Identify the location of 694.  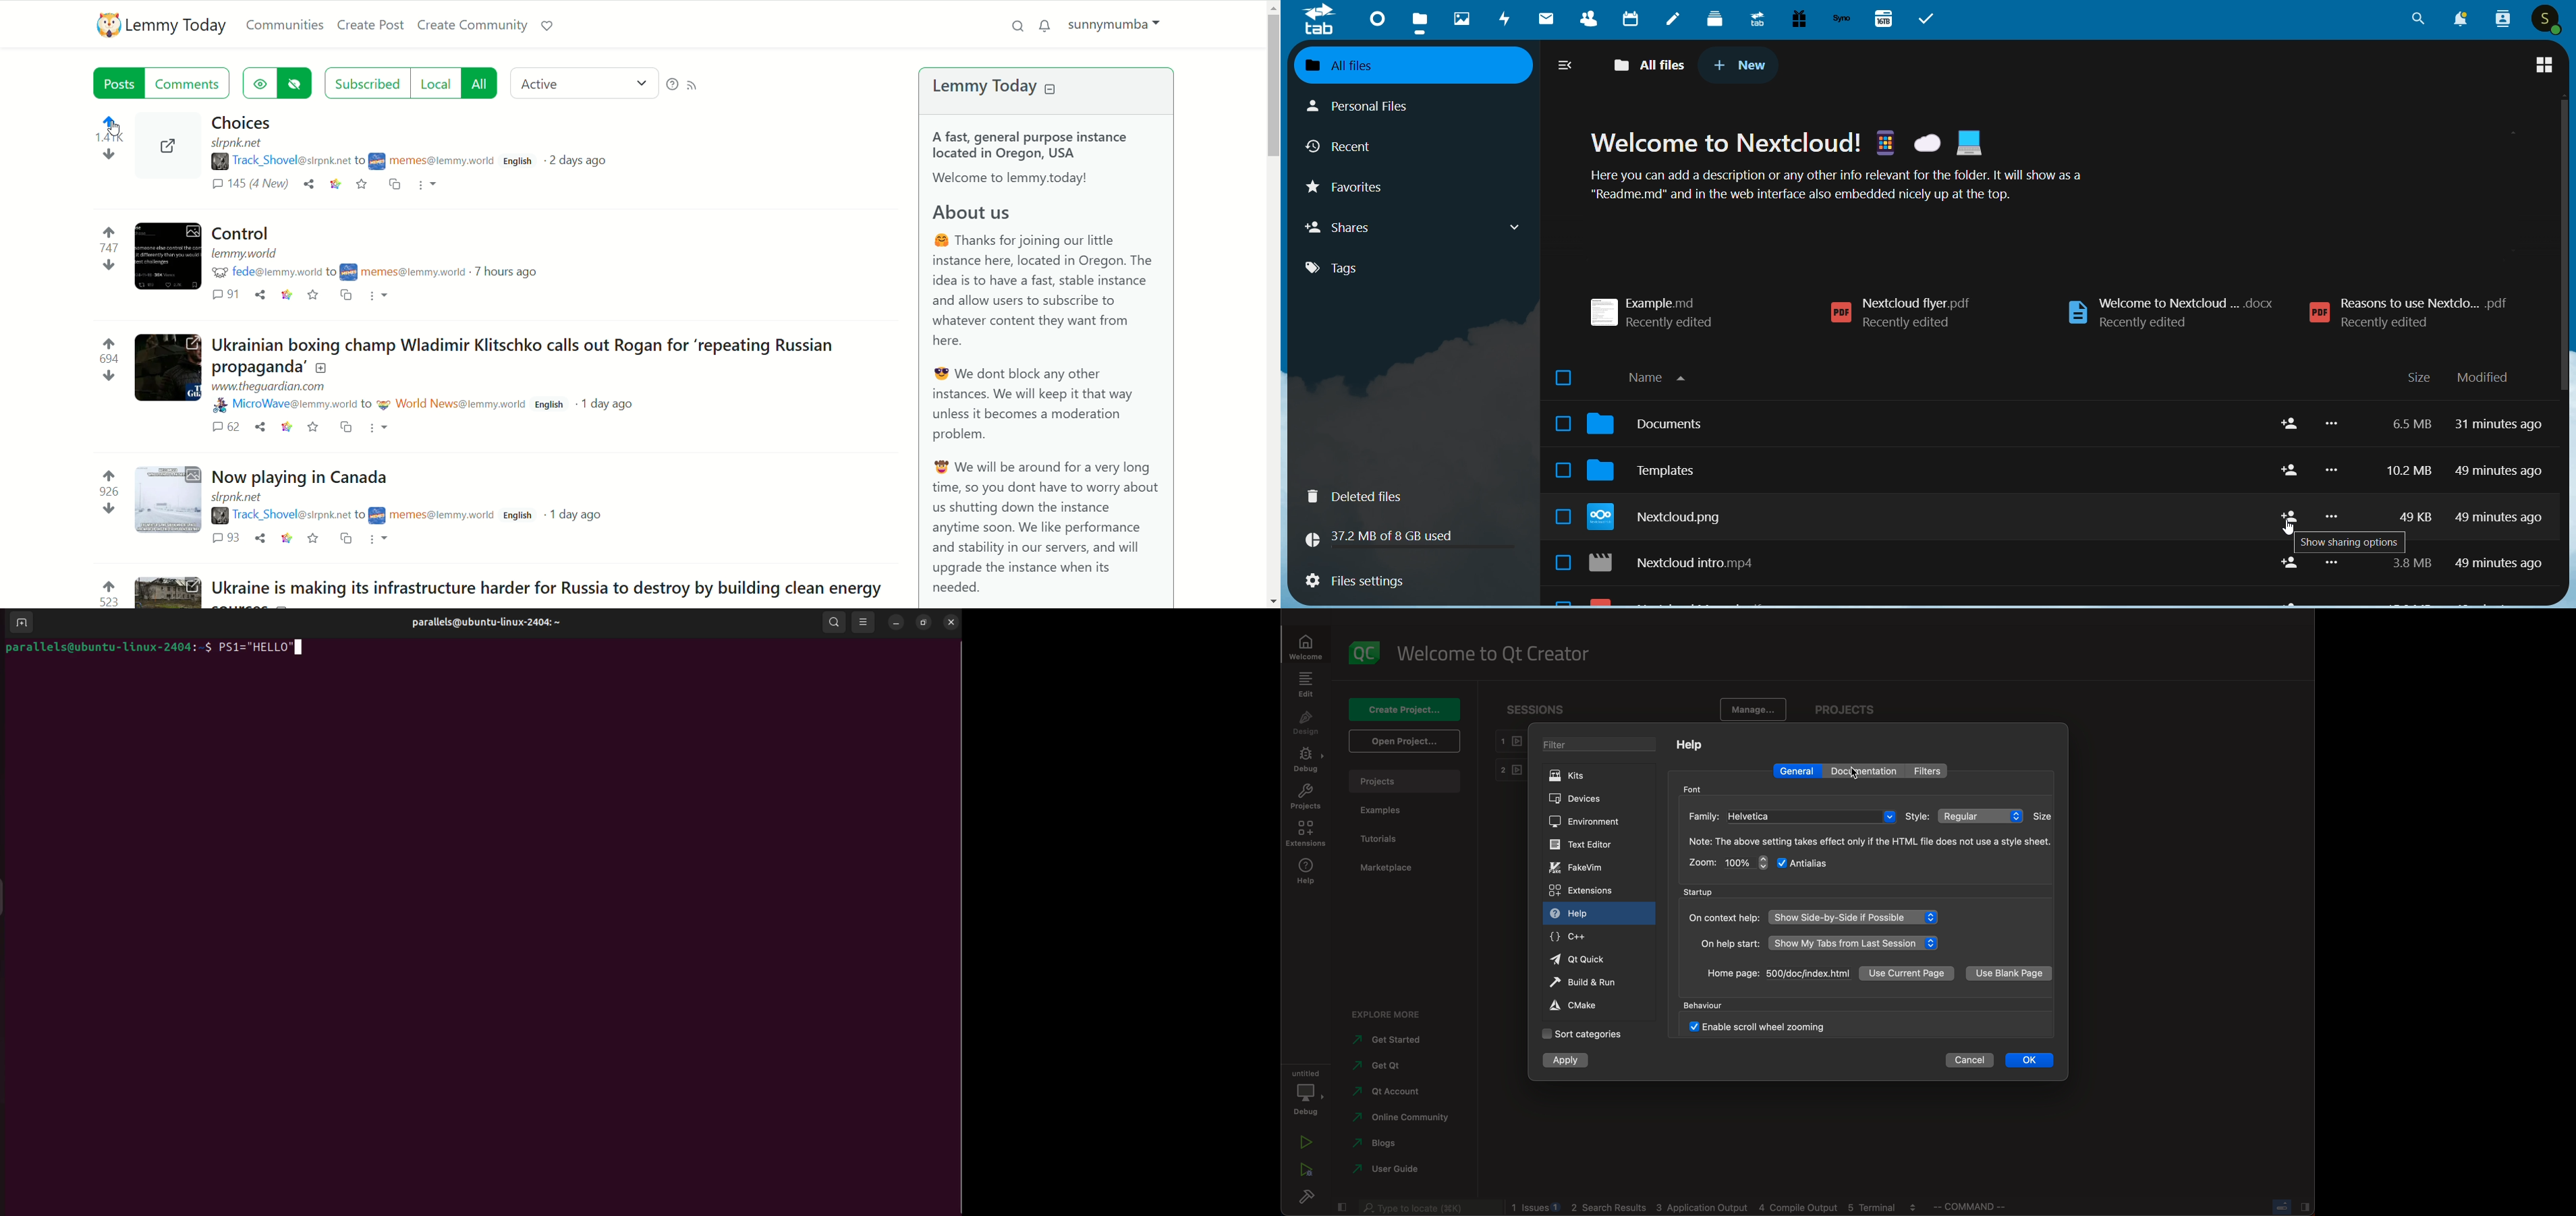
(108, 361).